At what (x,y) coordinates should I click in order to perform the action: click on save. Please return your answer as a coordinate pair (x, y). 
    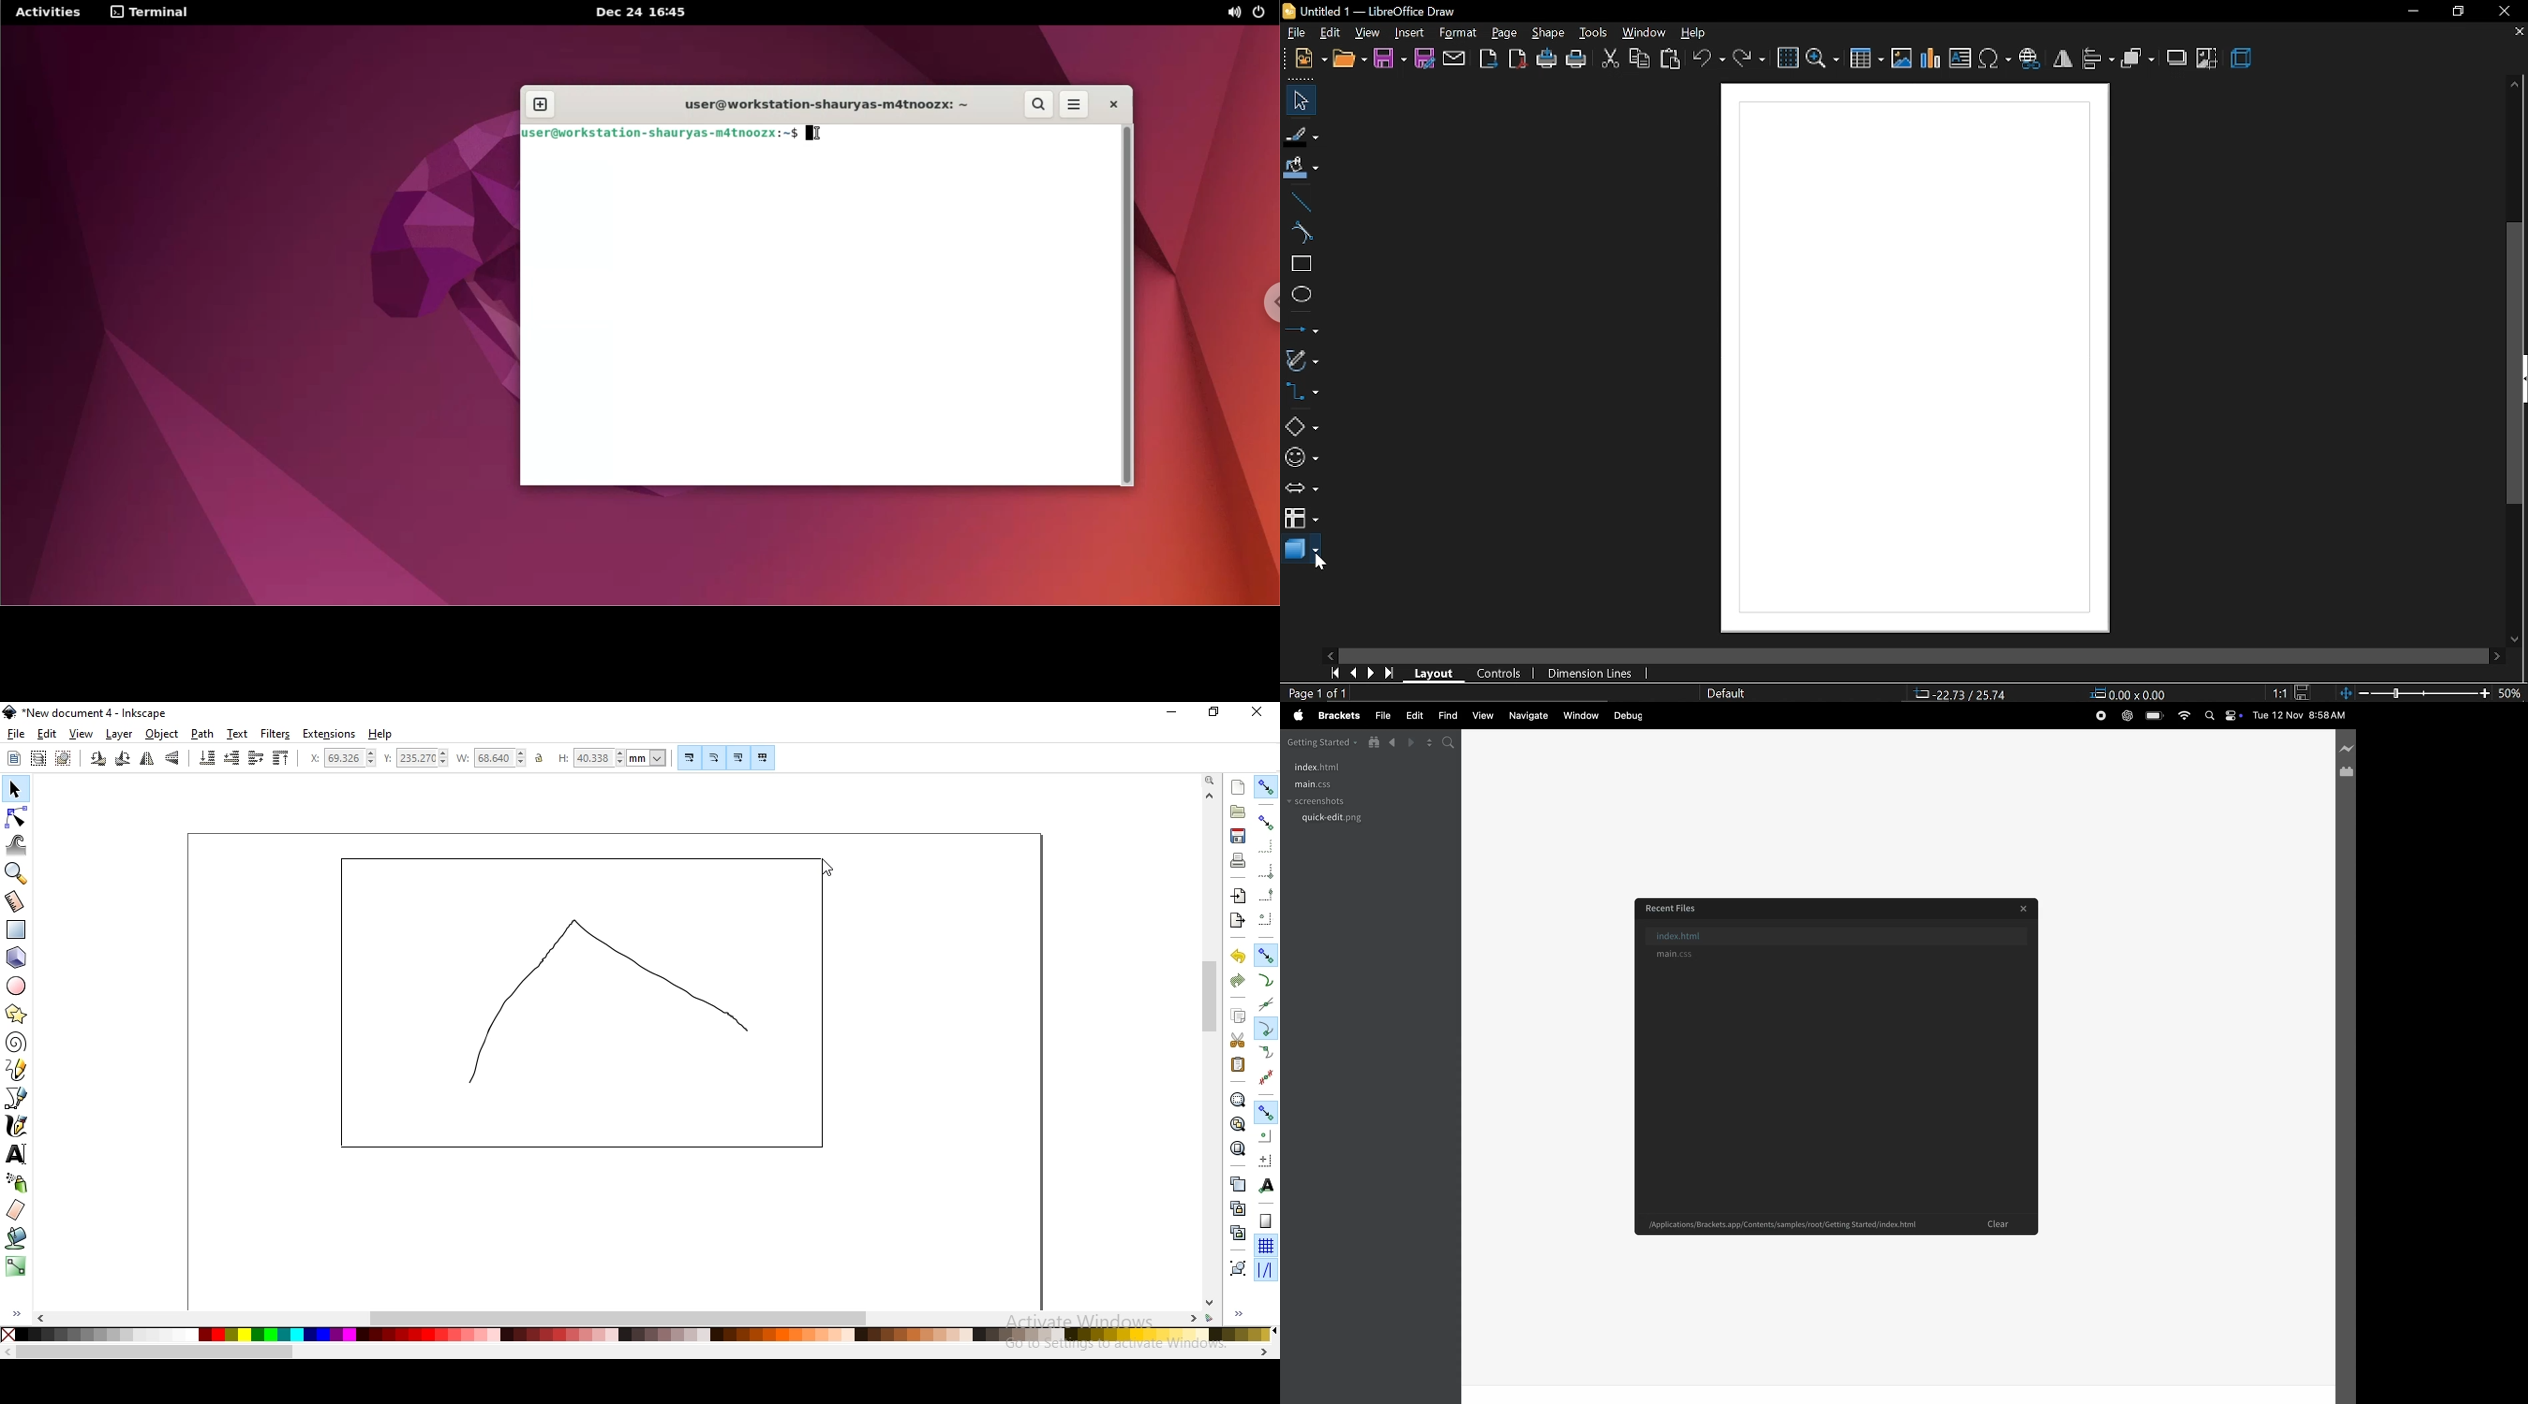
    Looking at the image, I should click on (2304, 692).